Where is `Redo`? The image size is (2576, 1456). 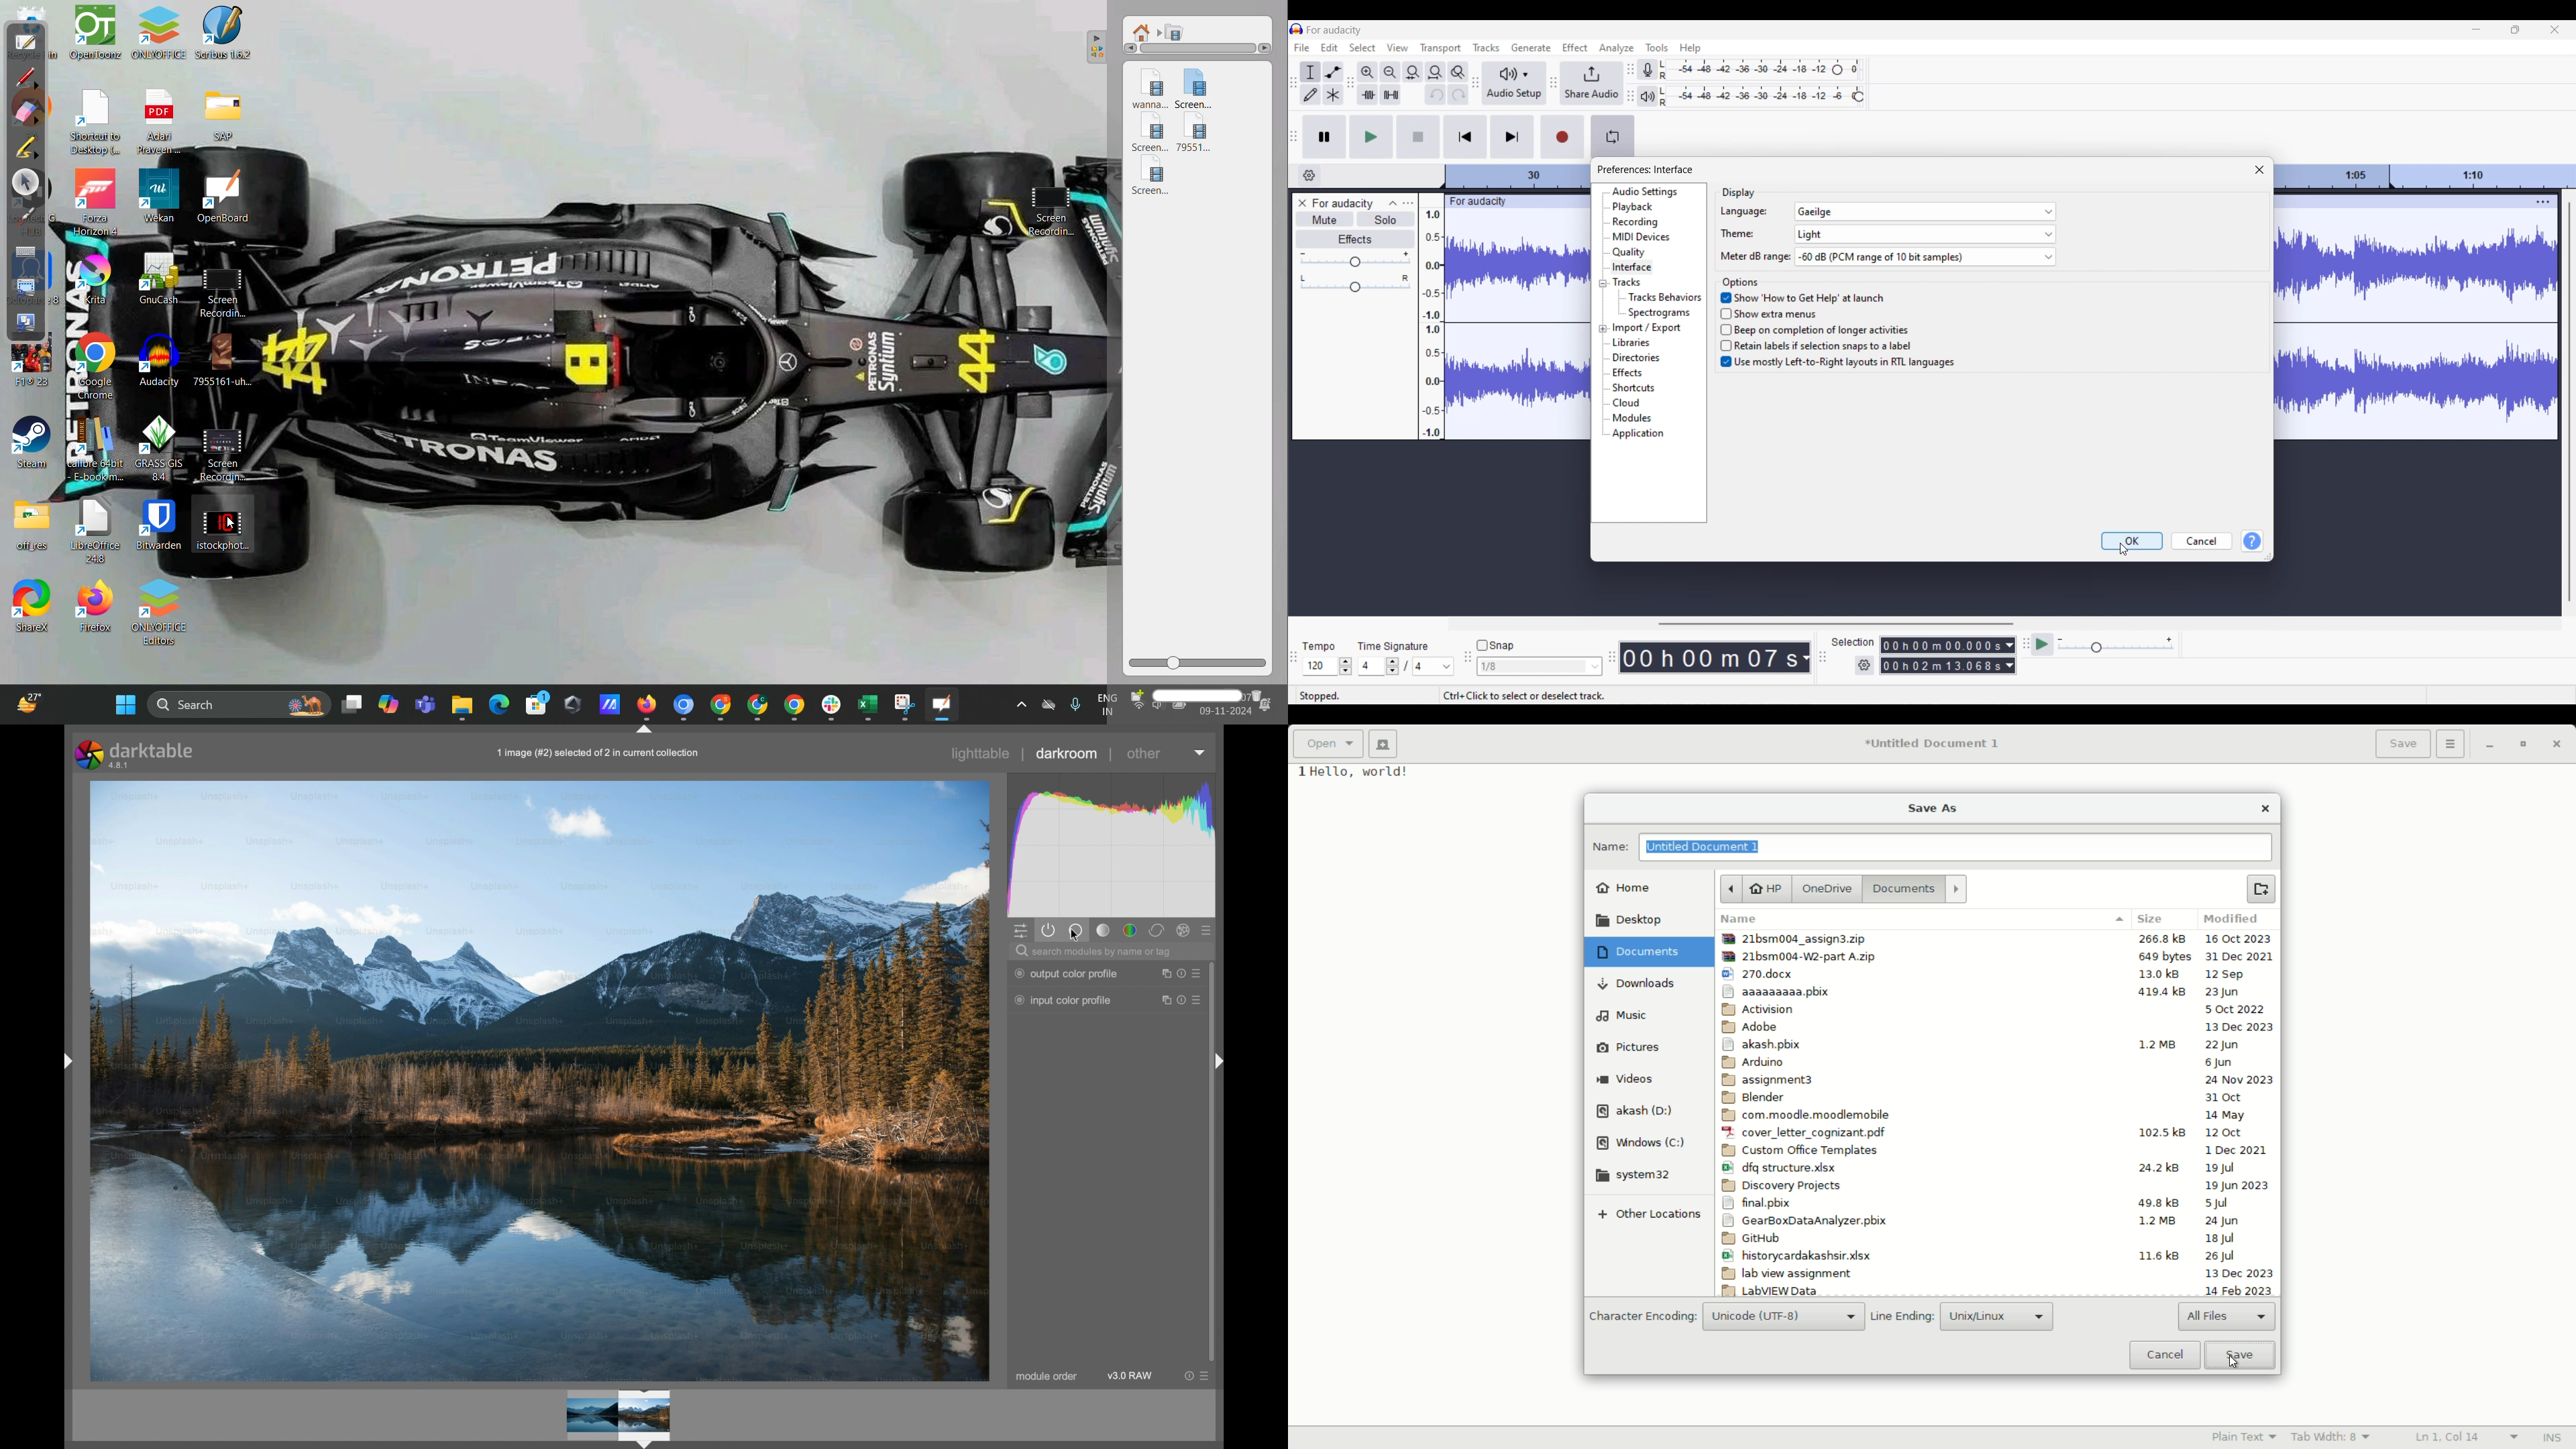 Redo is located at coordinates (1459, 94).